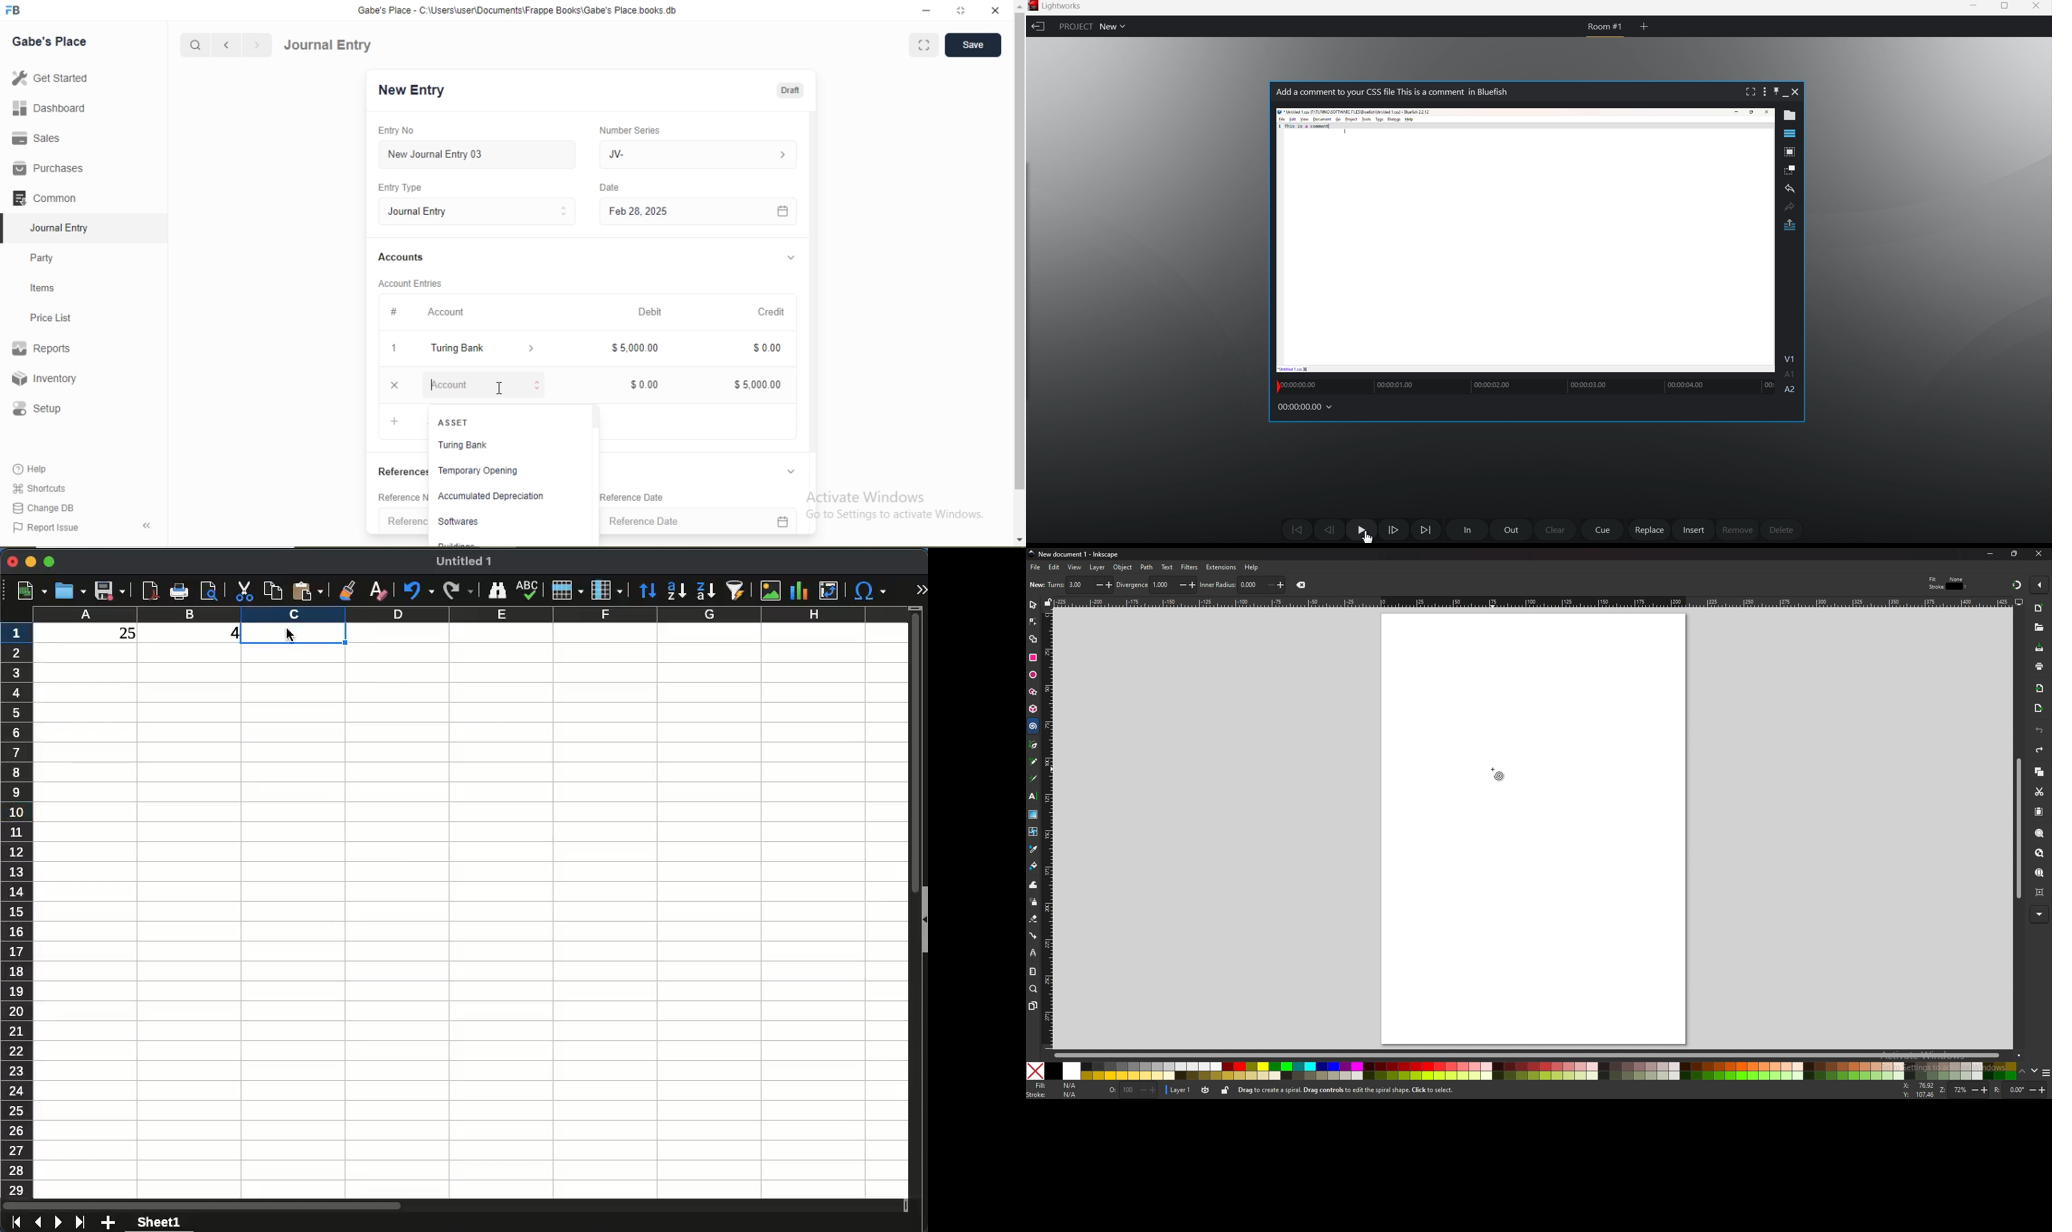 The height and width of the screenshot is (1232, 2072). Describe the element at coordinates (612, 187) in the screenshot. I see `Date` at that location.